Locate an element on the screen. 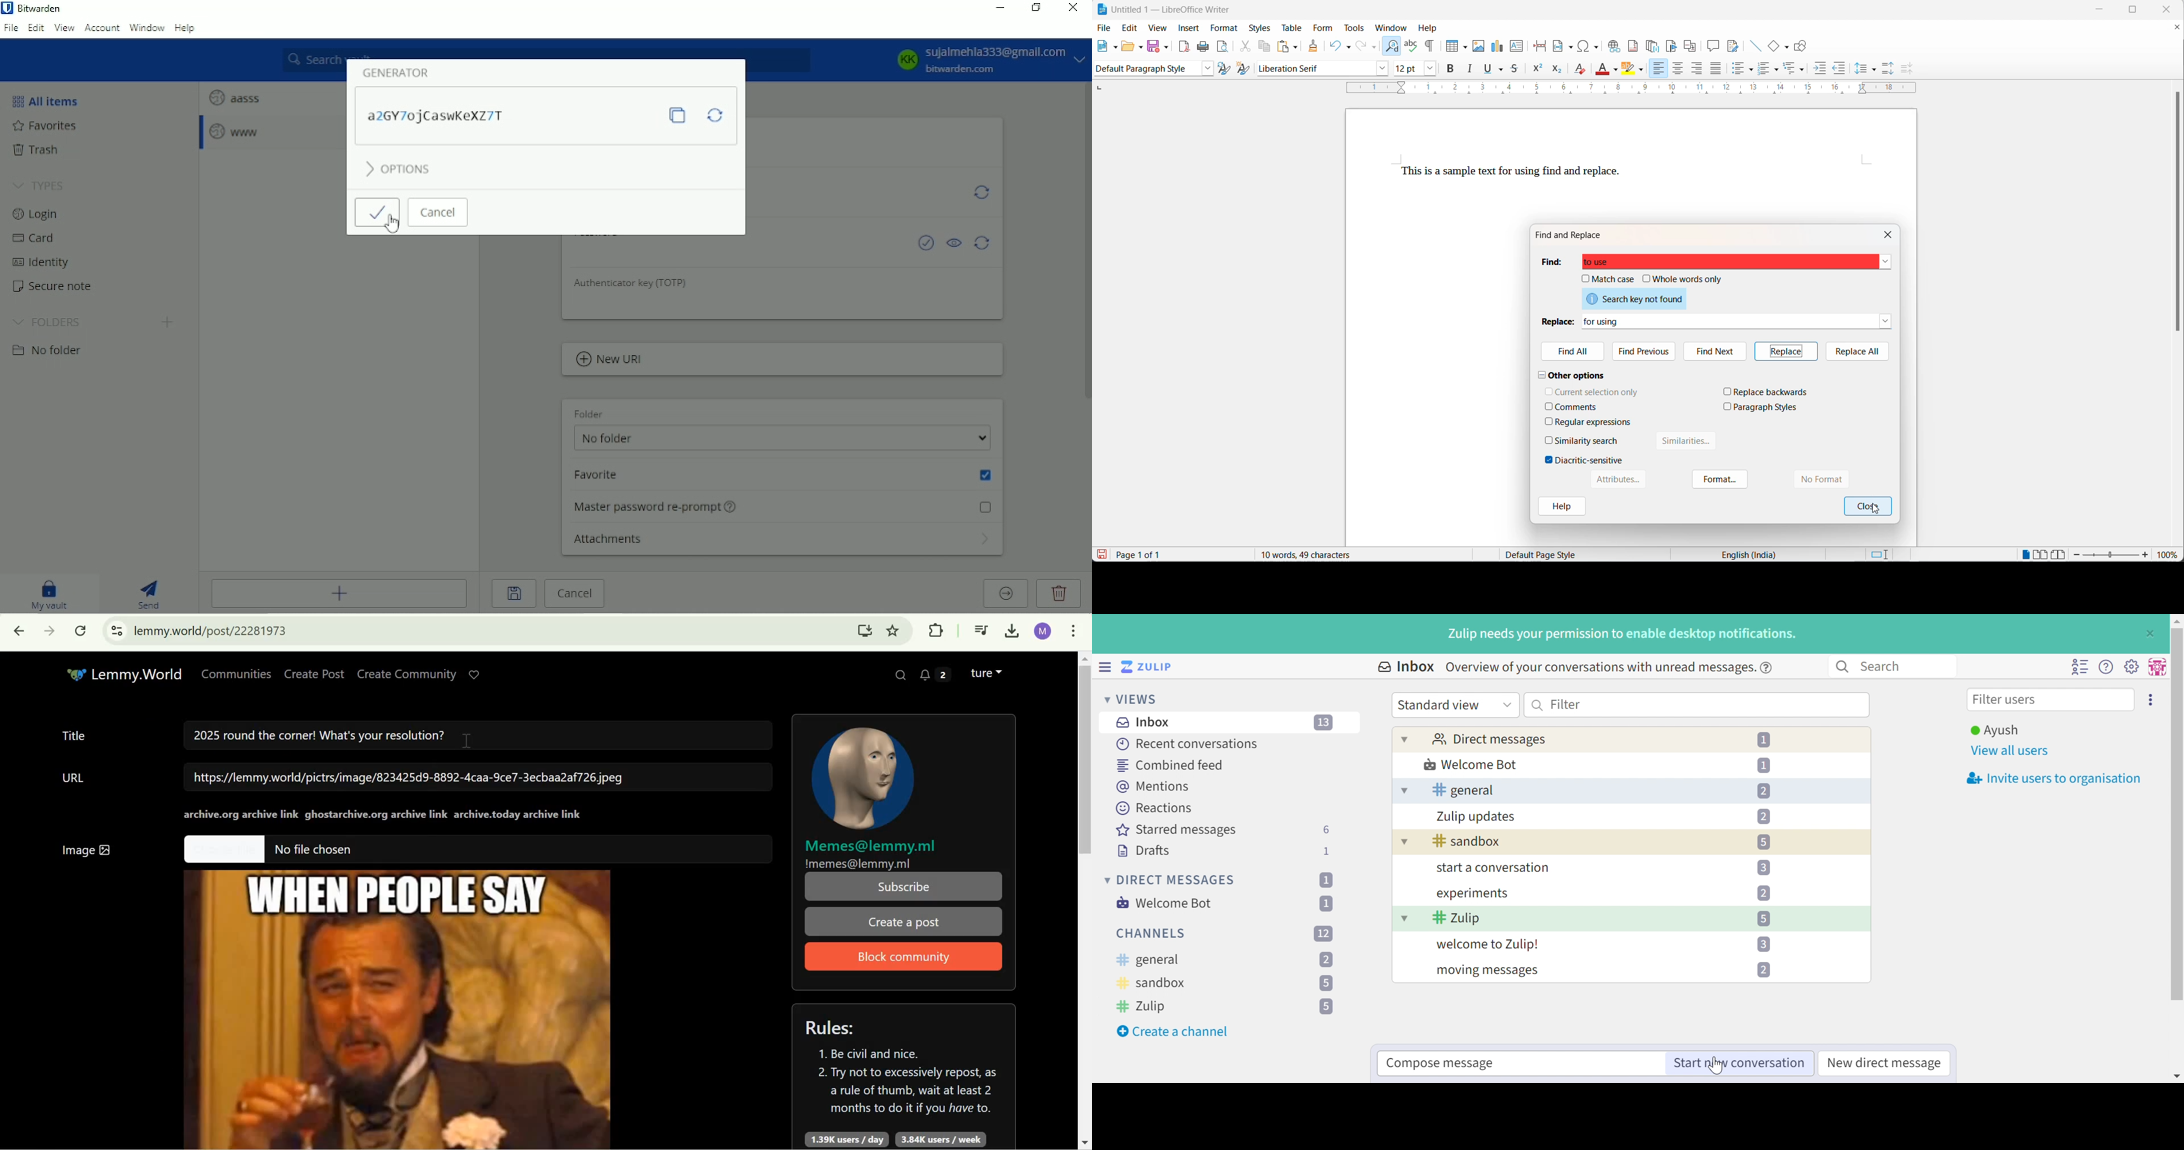  Invite users to organisation is located at coordinates (2050, 780).